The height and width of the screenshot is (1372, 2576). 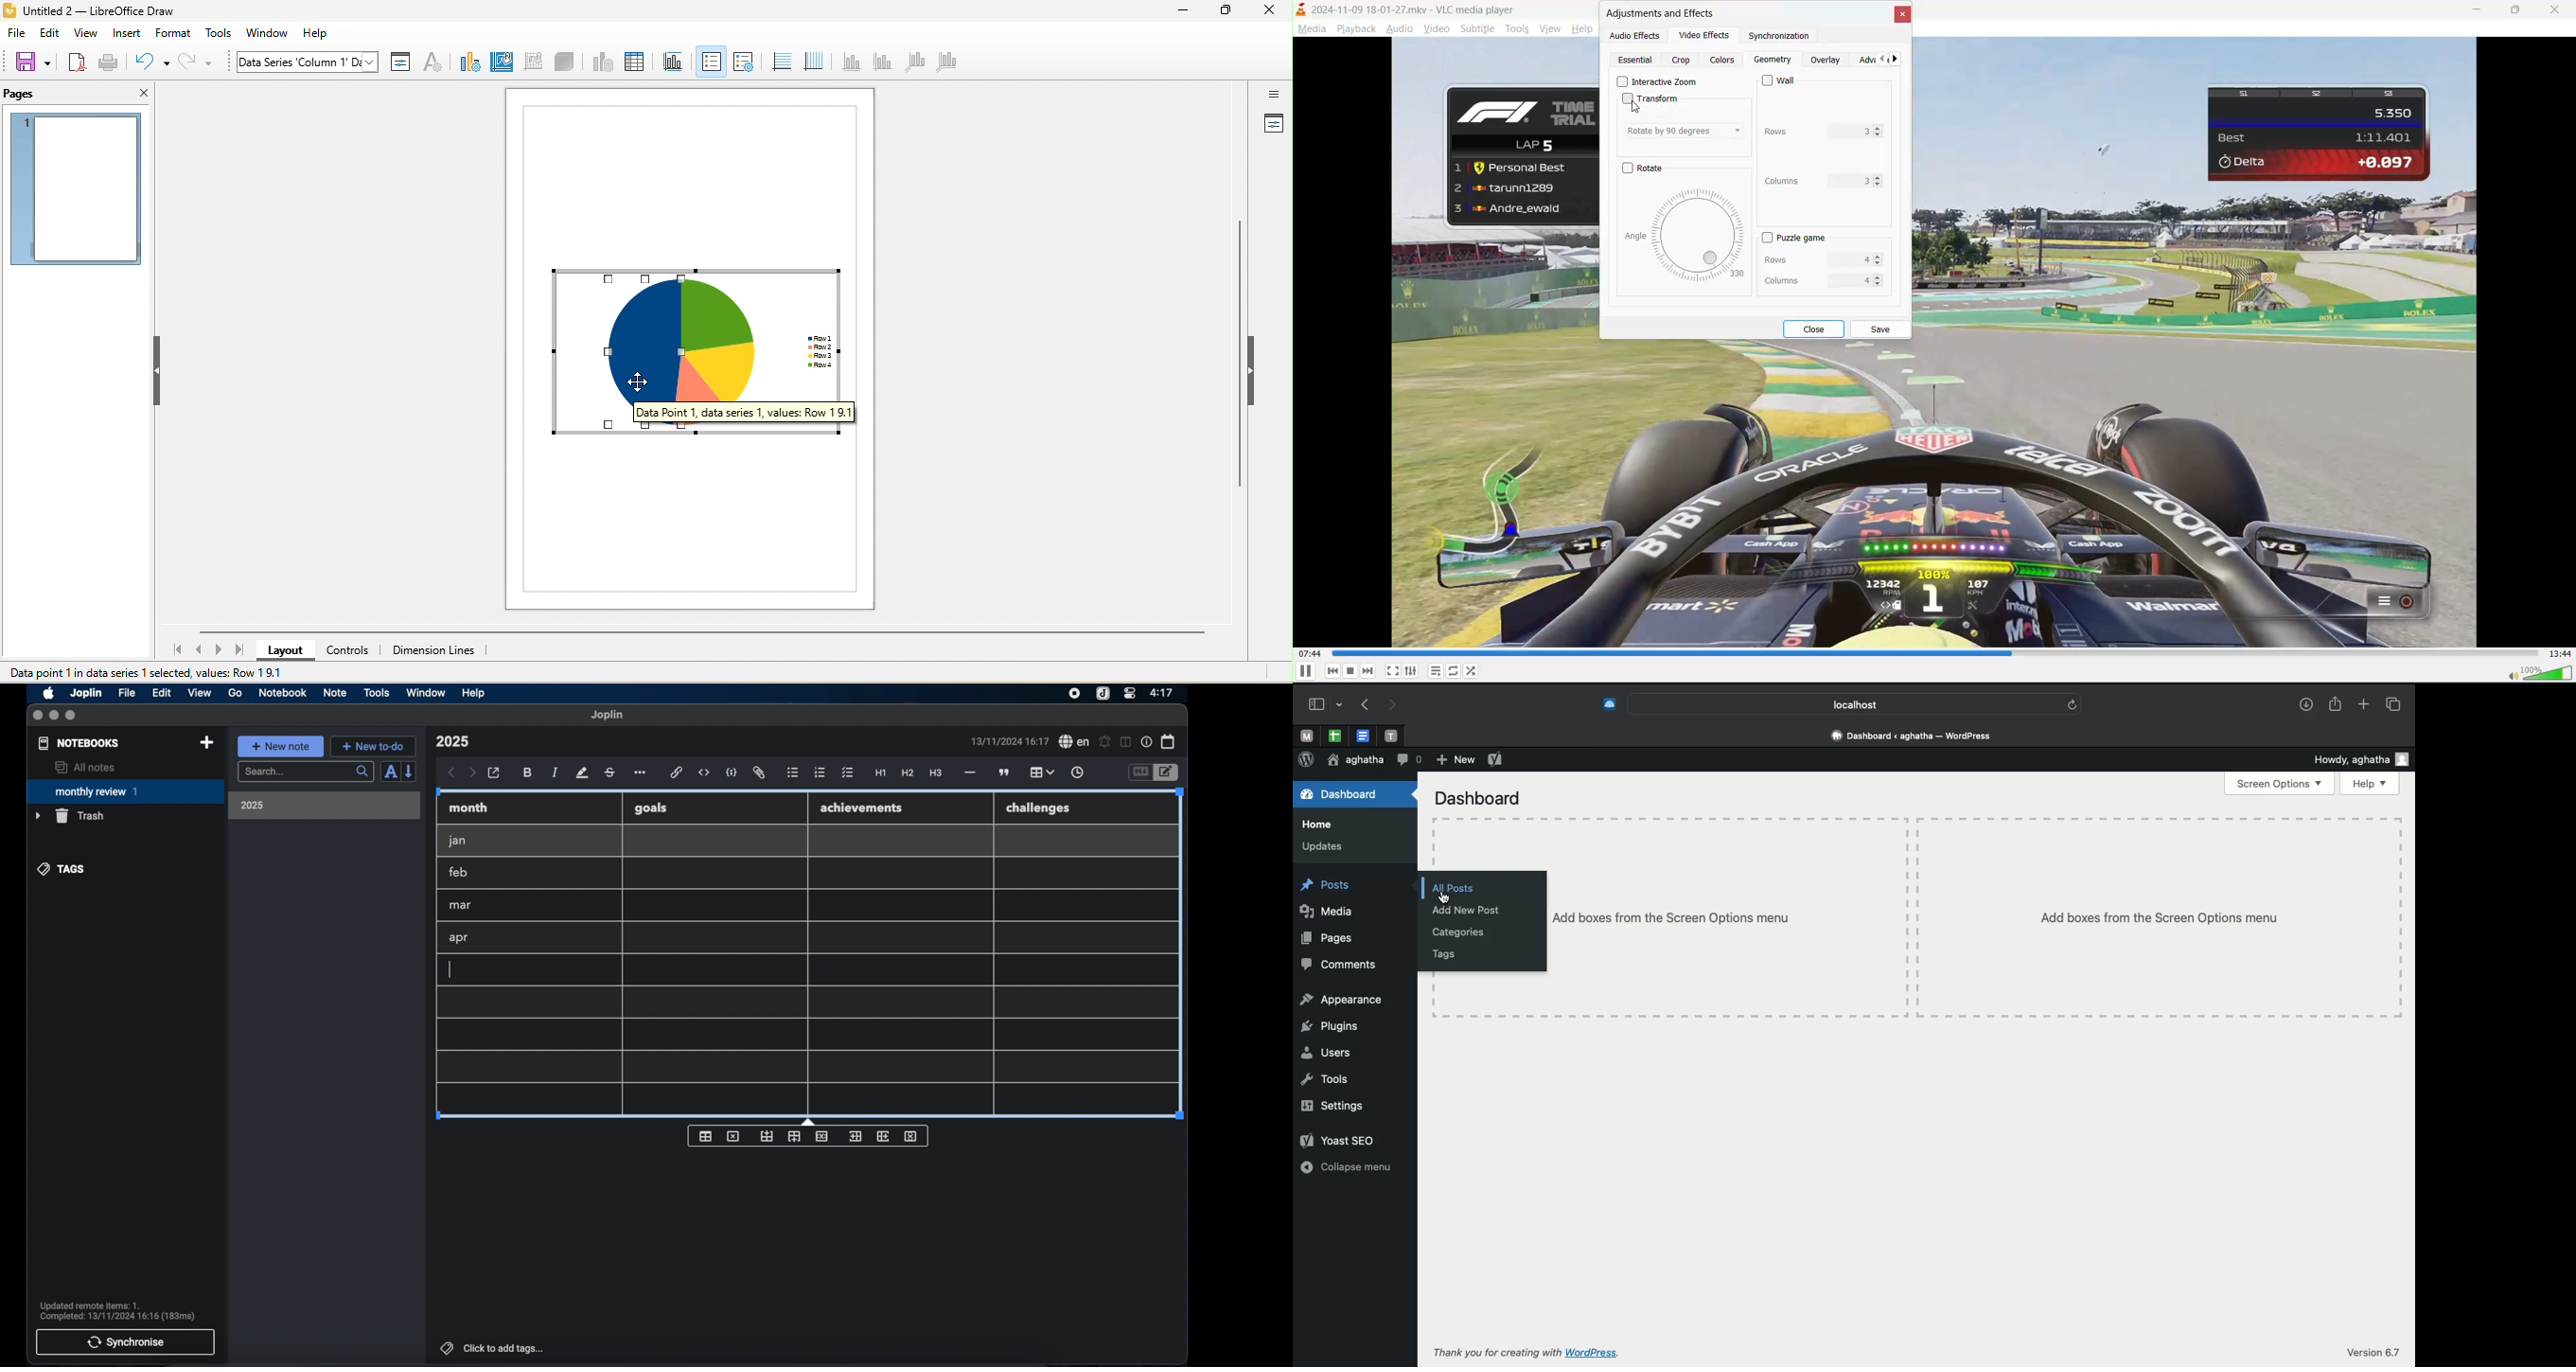 What do you see at coordinates (1147, 742) in the screenshot?
I see `note properties` at bounding box center [1147, 742].